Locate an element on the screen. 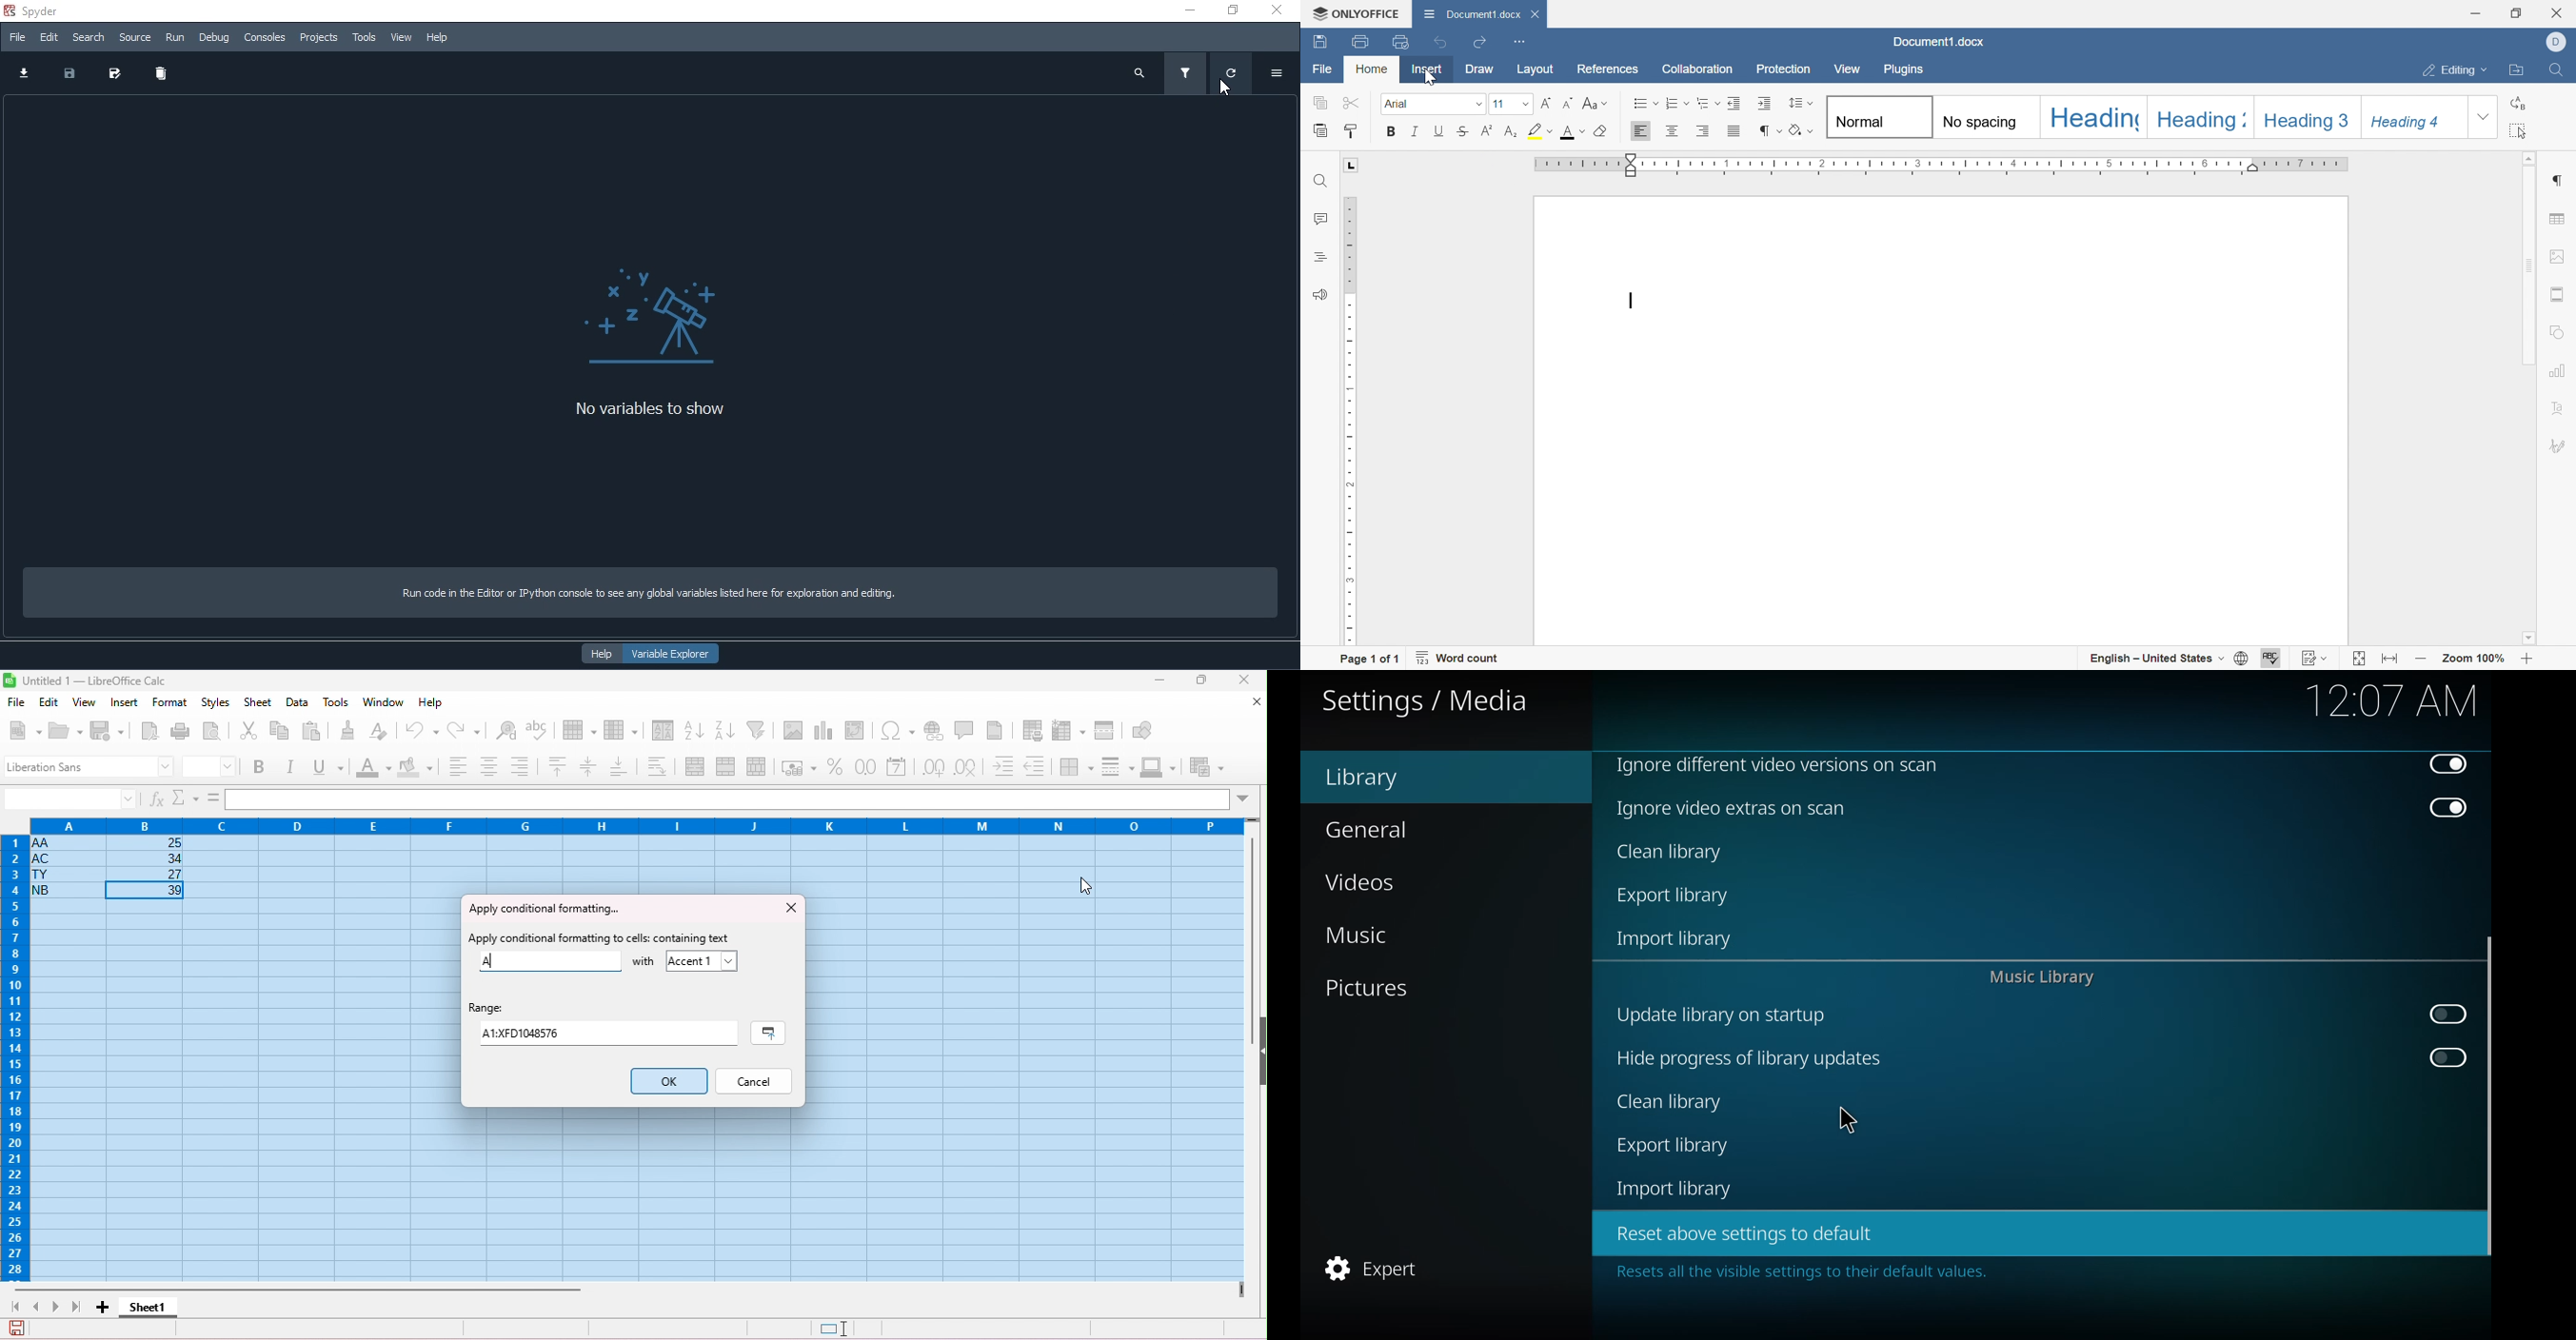  cursor is located at coordinates (1849, 1120).